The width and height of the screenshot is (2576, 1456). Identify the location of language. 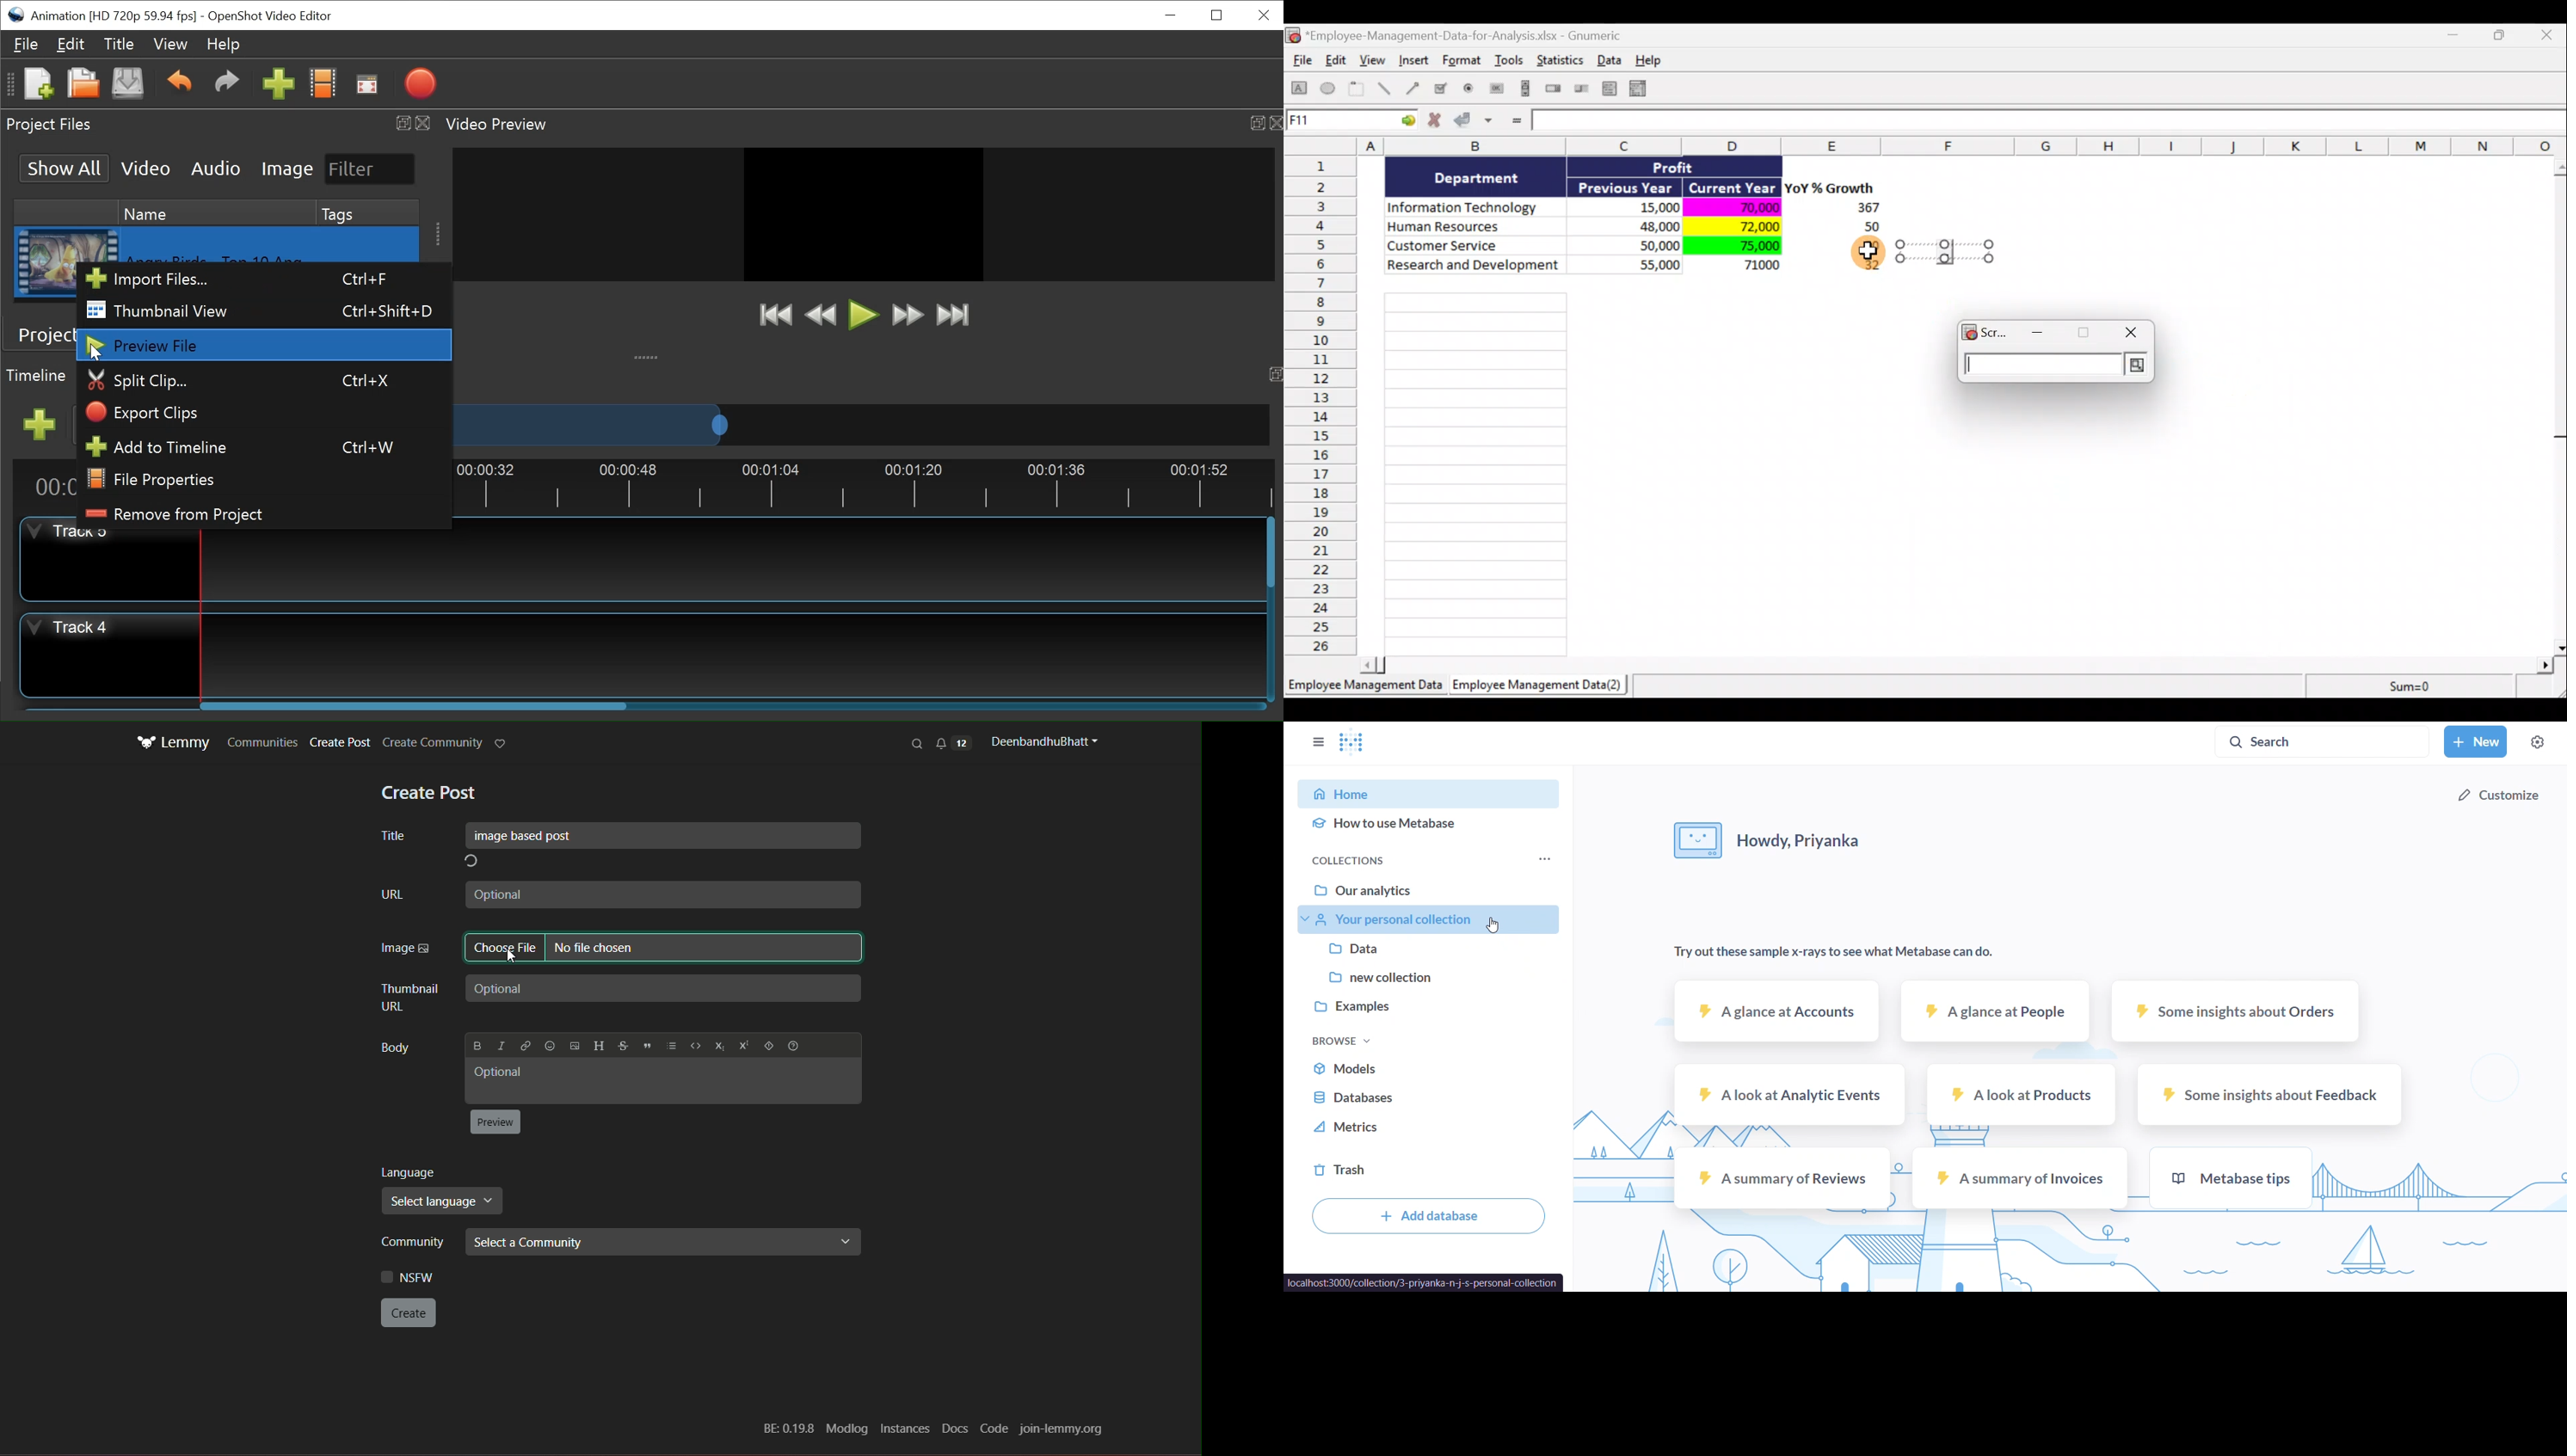
(412, 1172).